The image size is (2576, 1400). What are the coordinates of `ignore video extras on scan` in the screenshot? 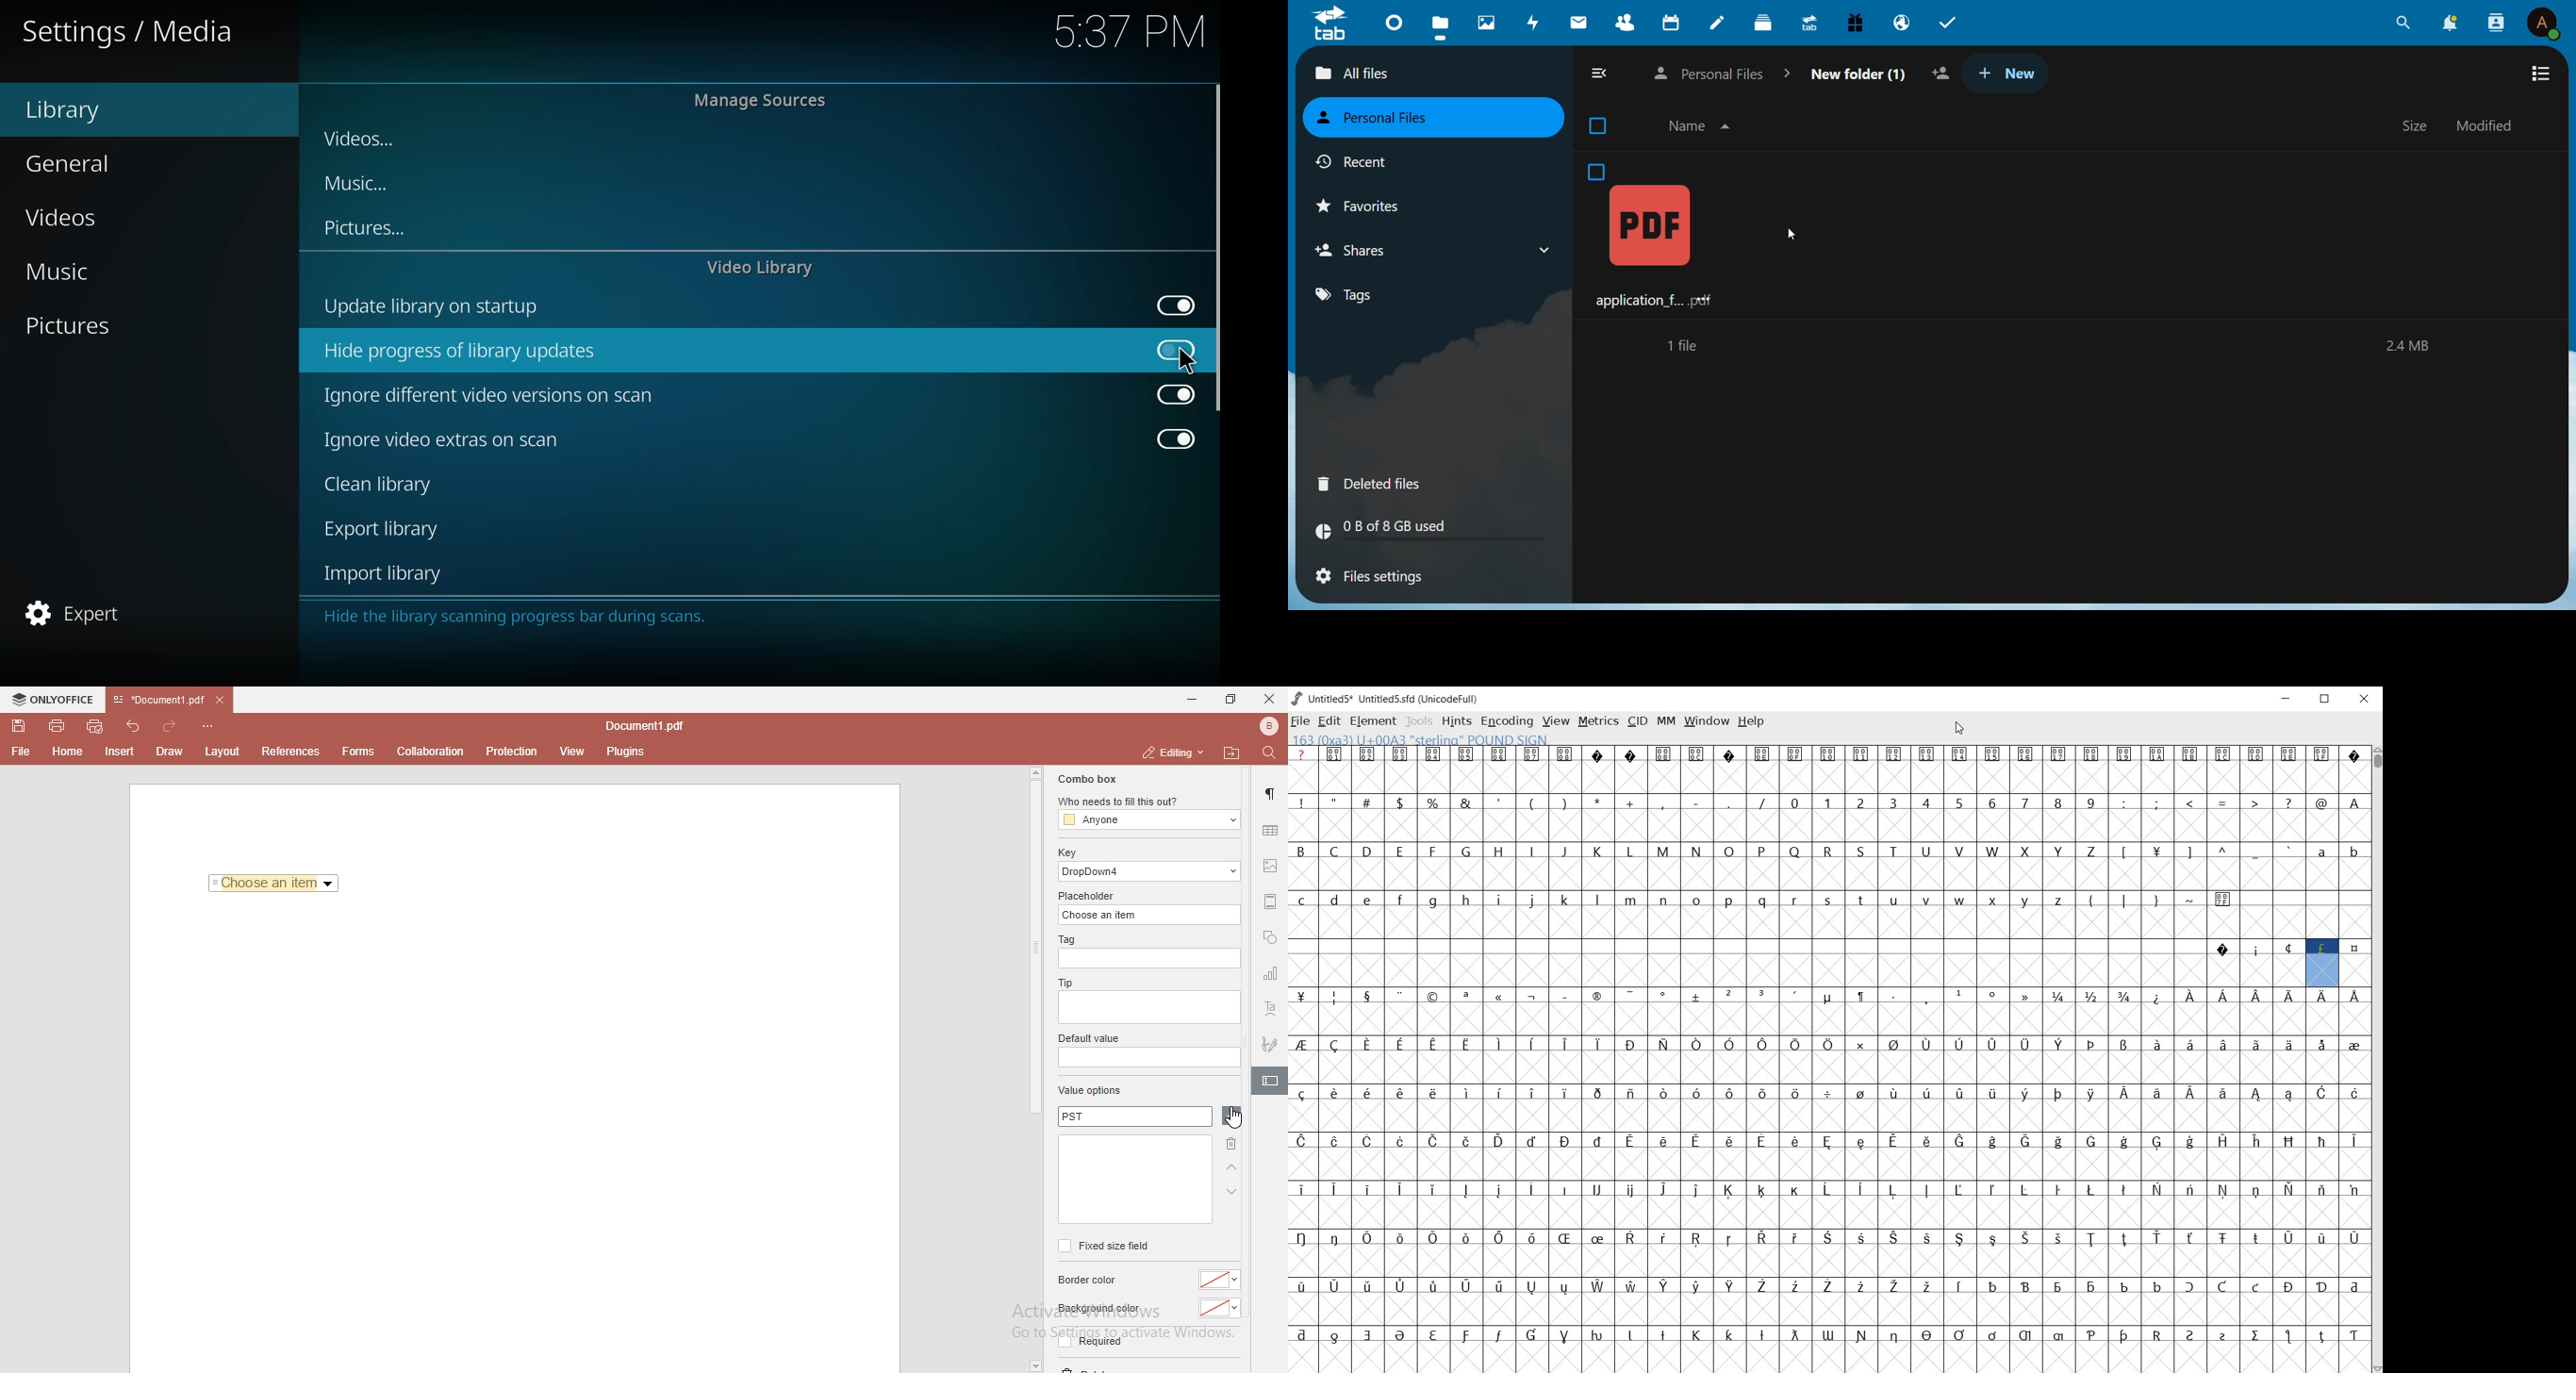 It's located at (435, 439).